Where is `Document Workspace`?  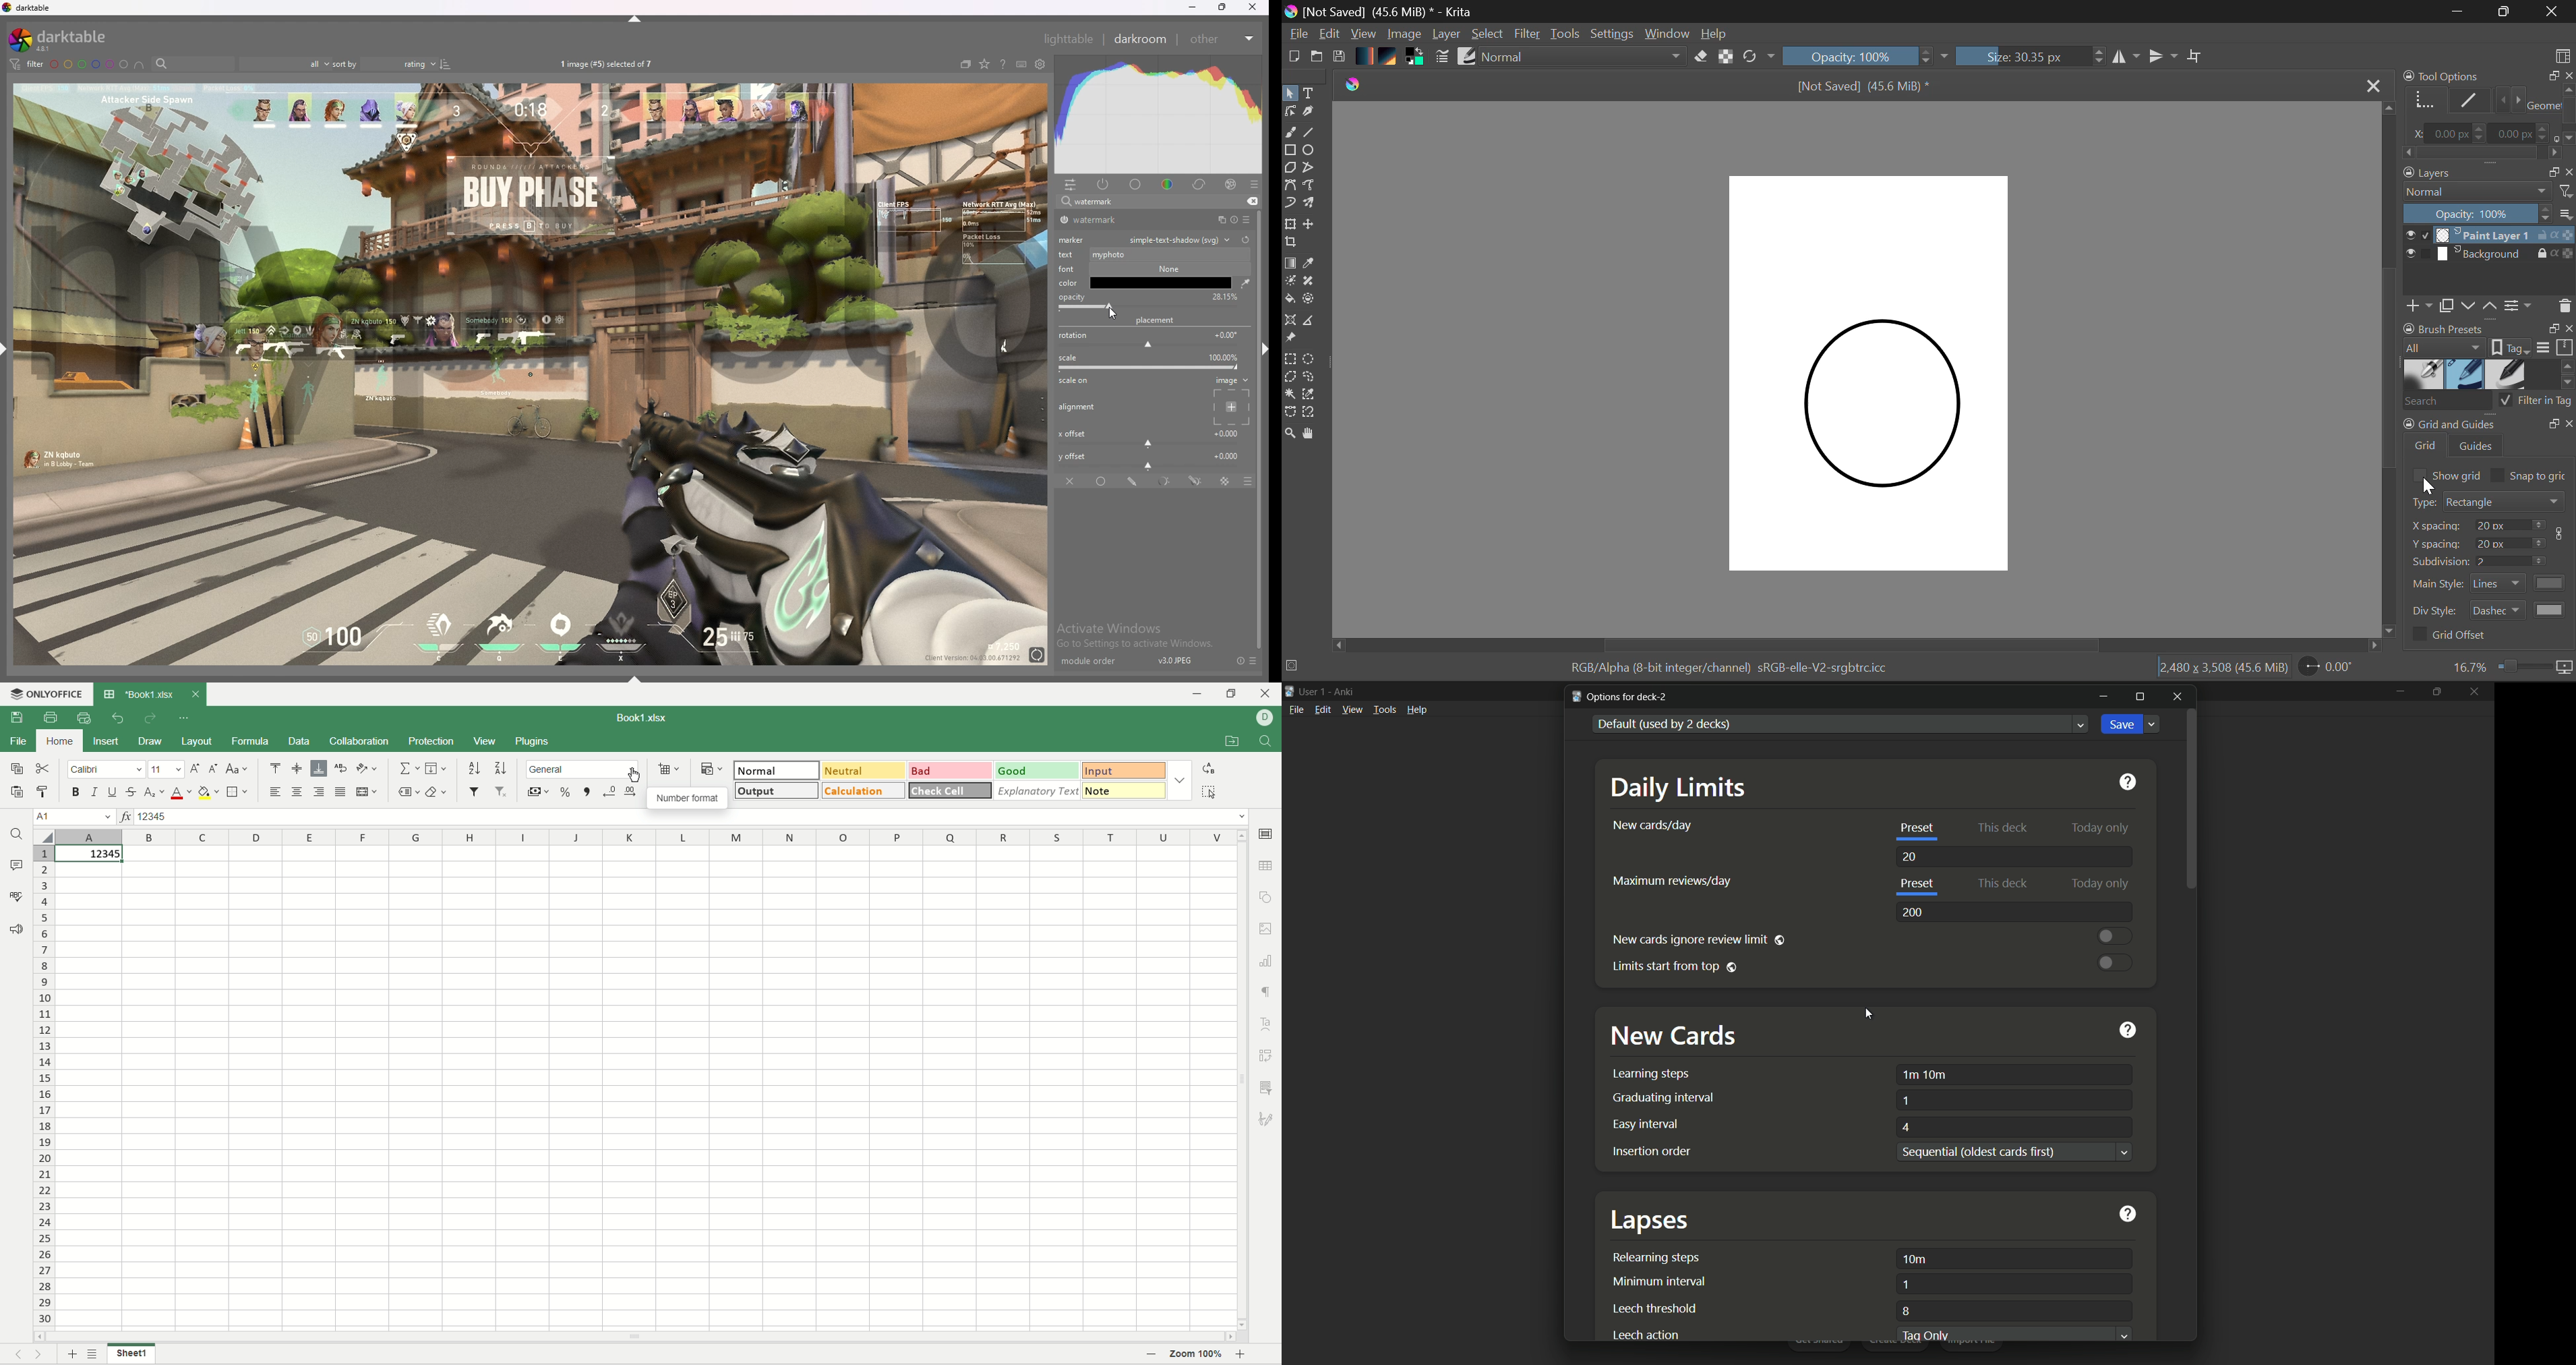
Document Workspace is located at coordinates (1880, 374).